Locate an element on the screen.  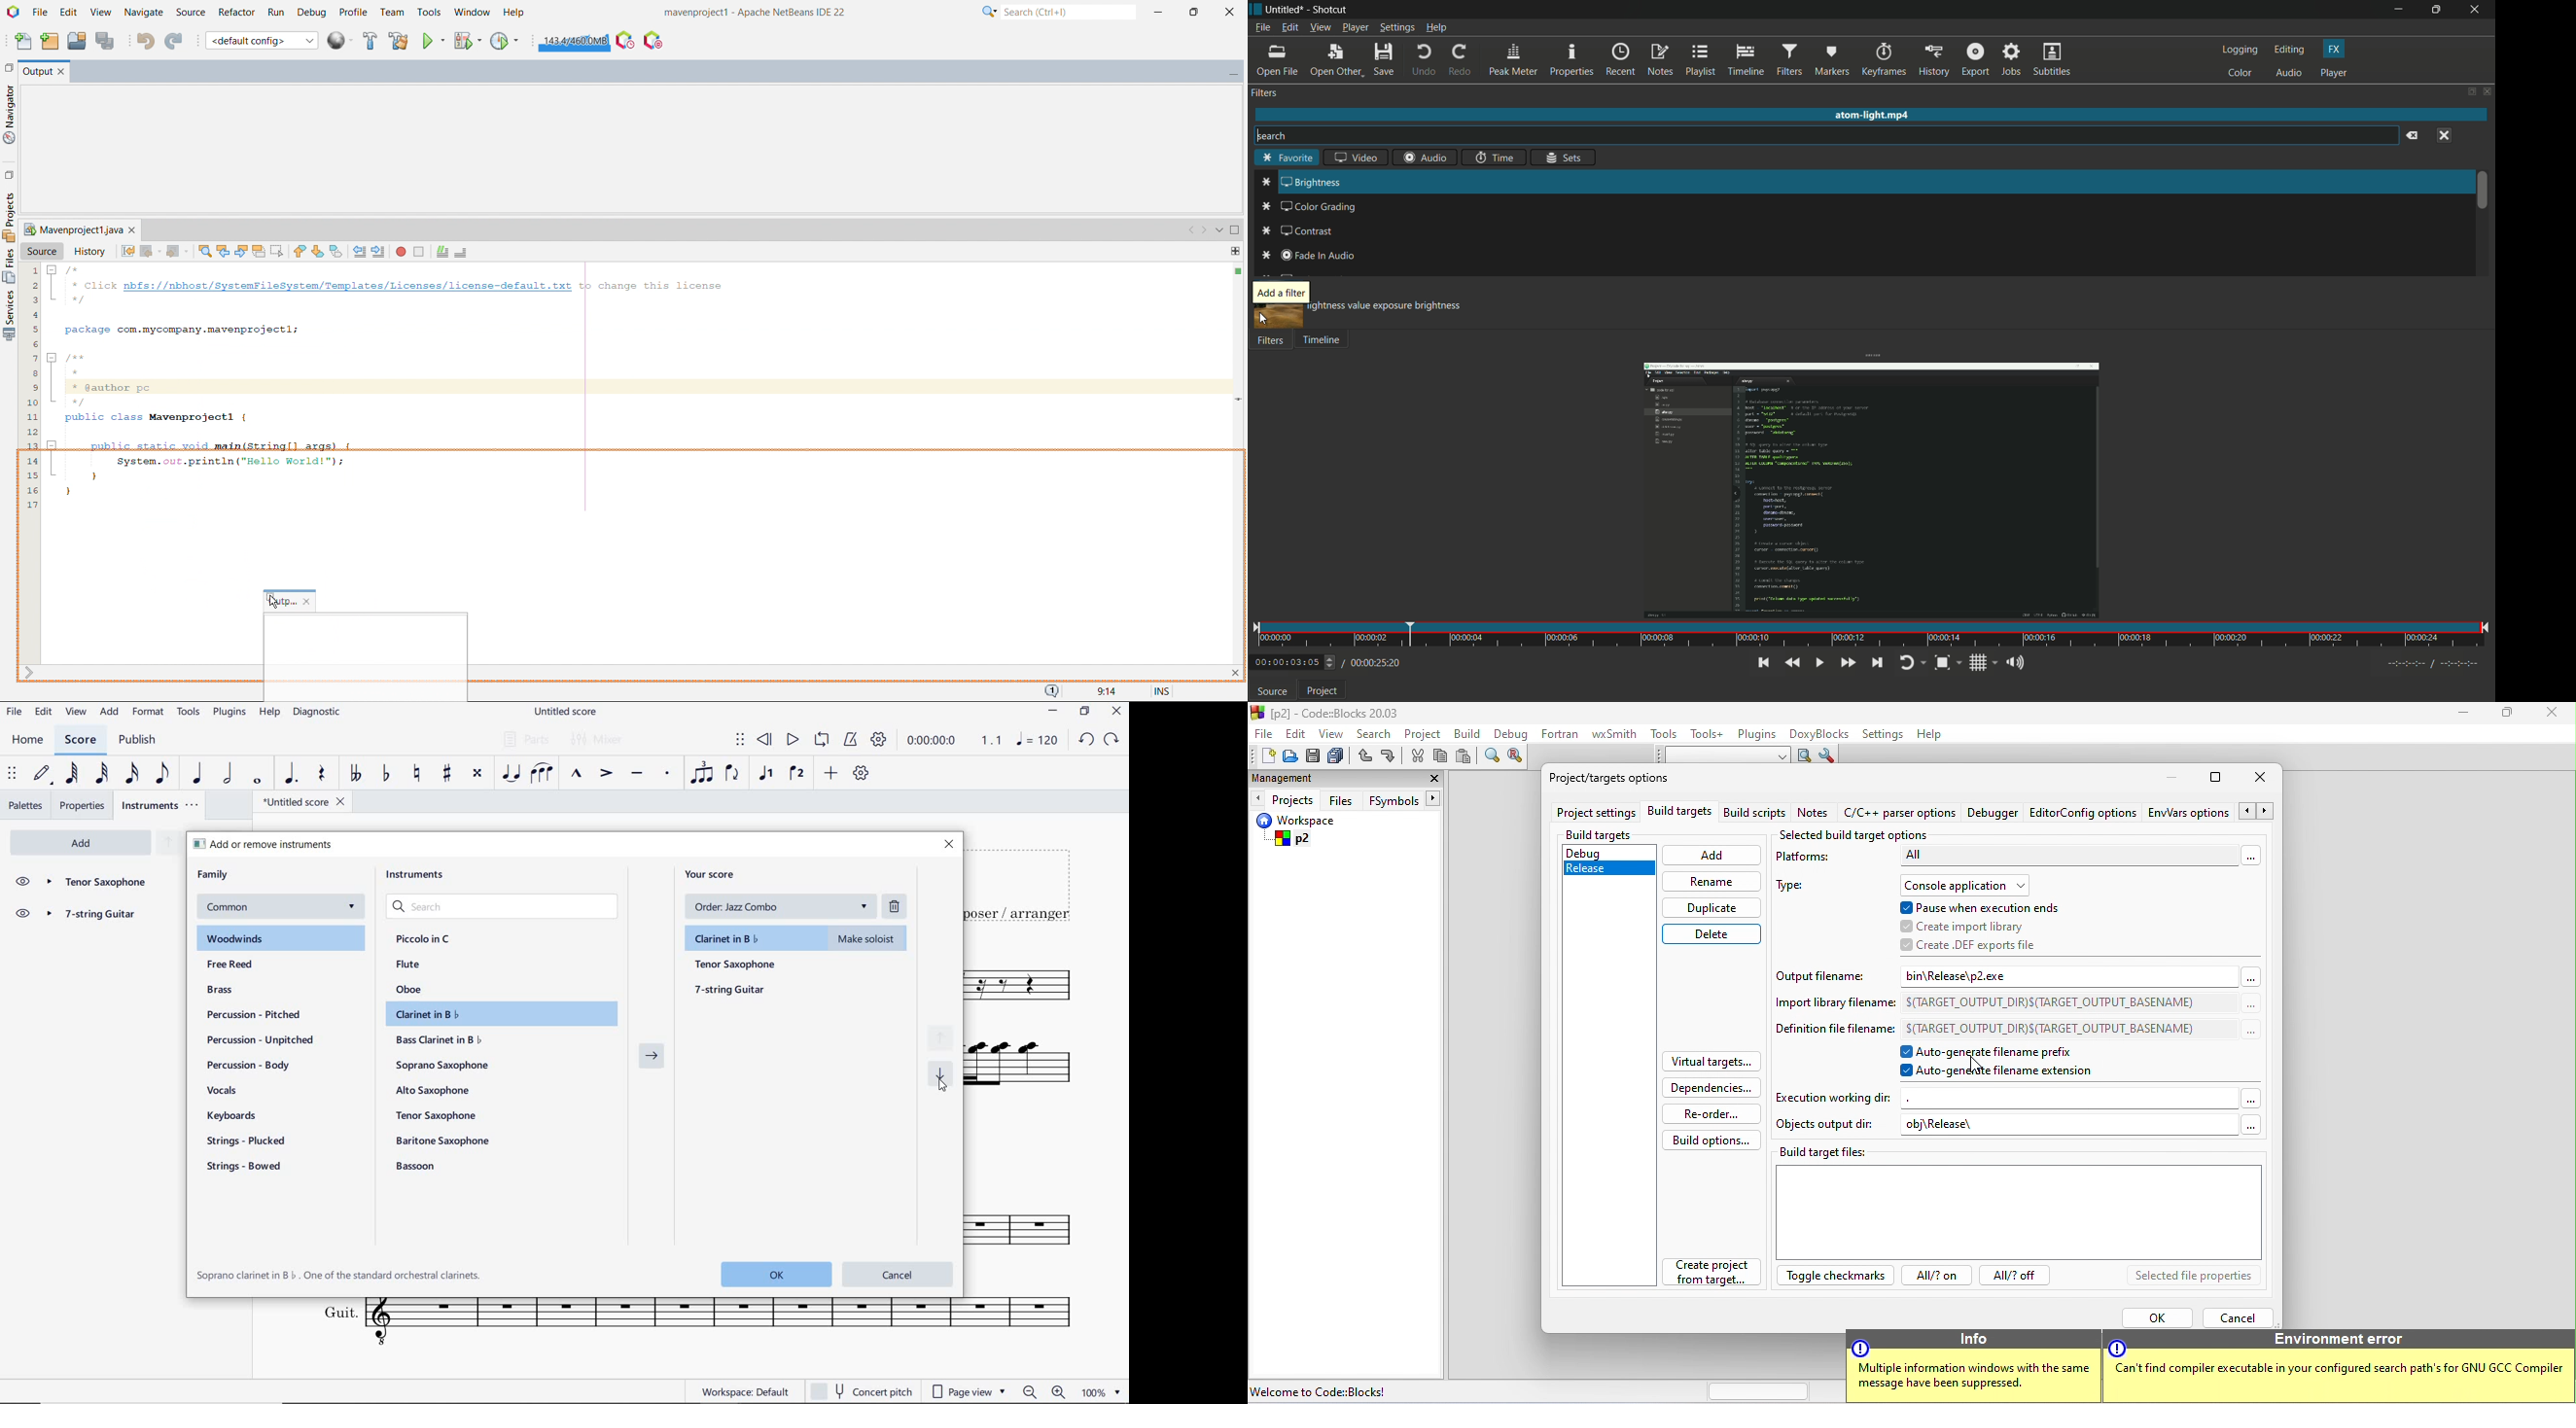
build targets is located at coordinates (1616, 835).